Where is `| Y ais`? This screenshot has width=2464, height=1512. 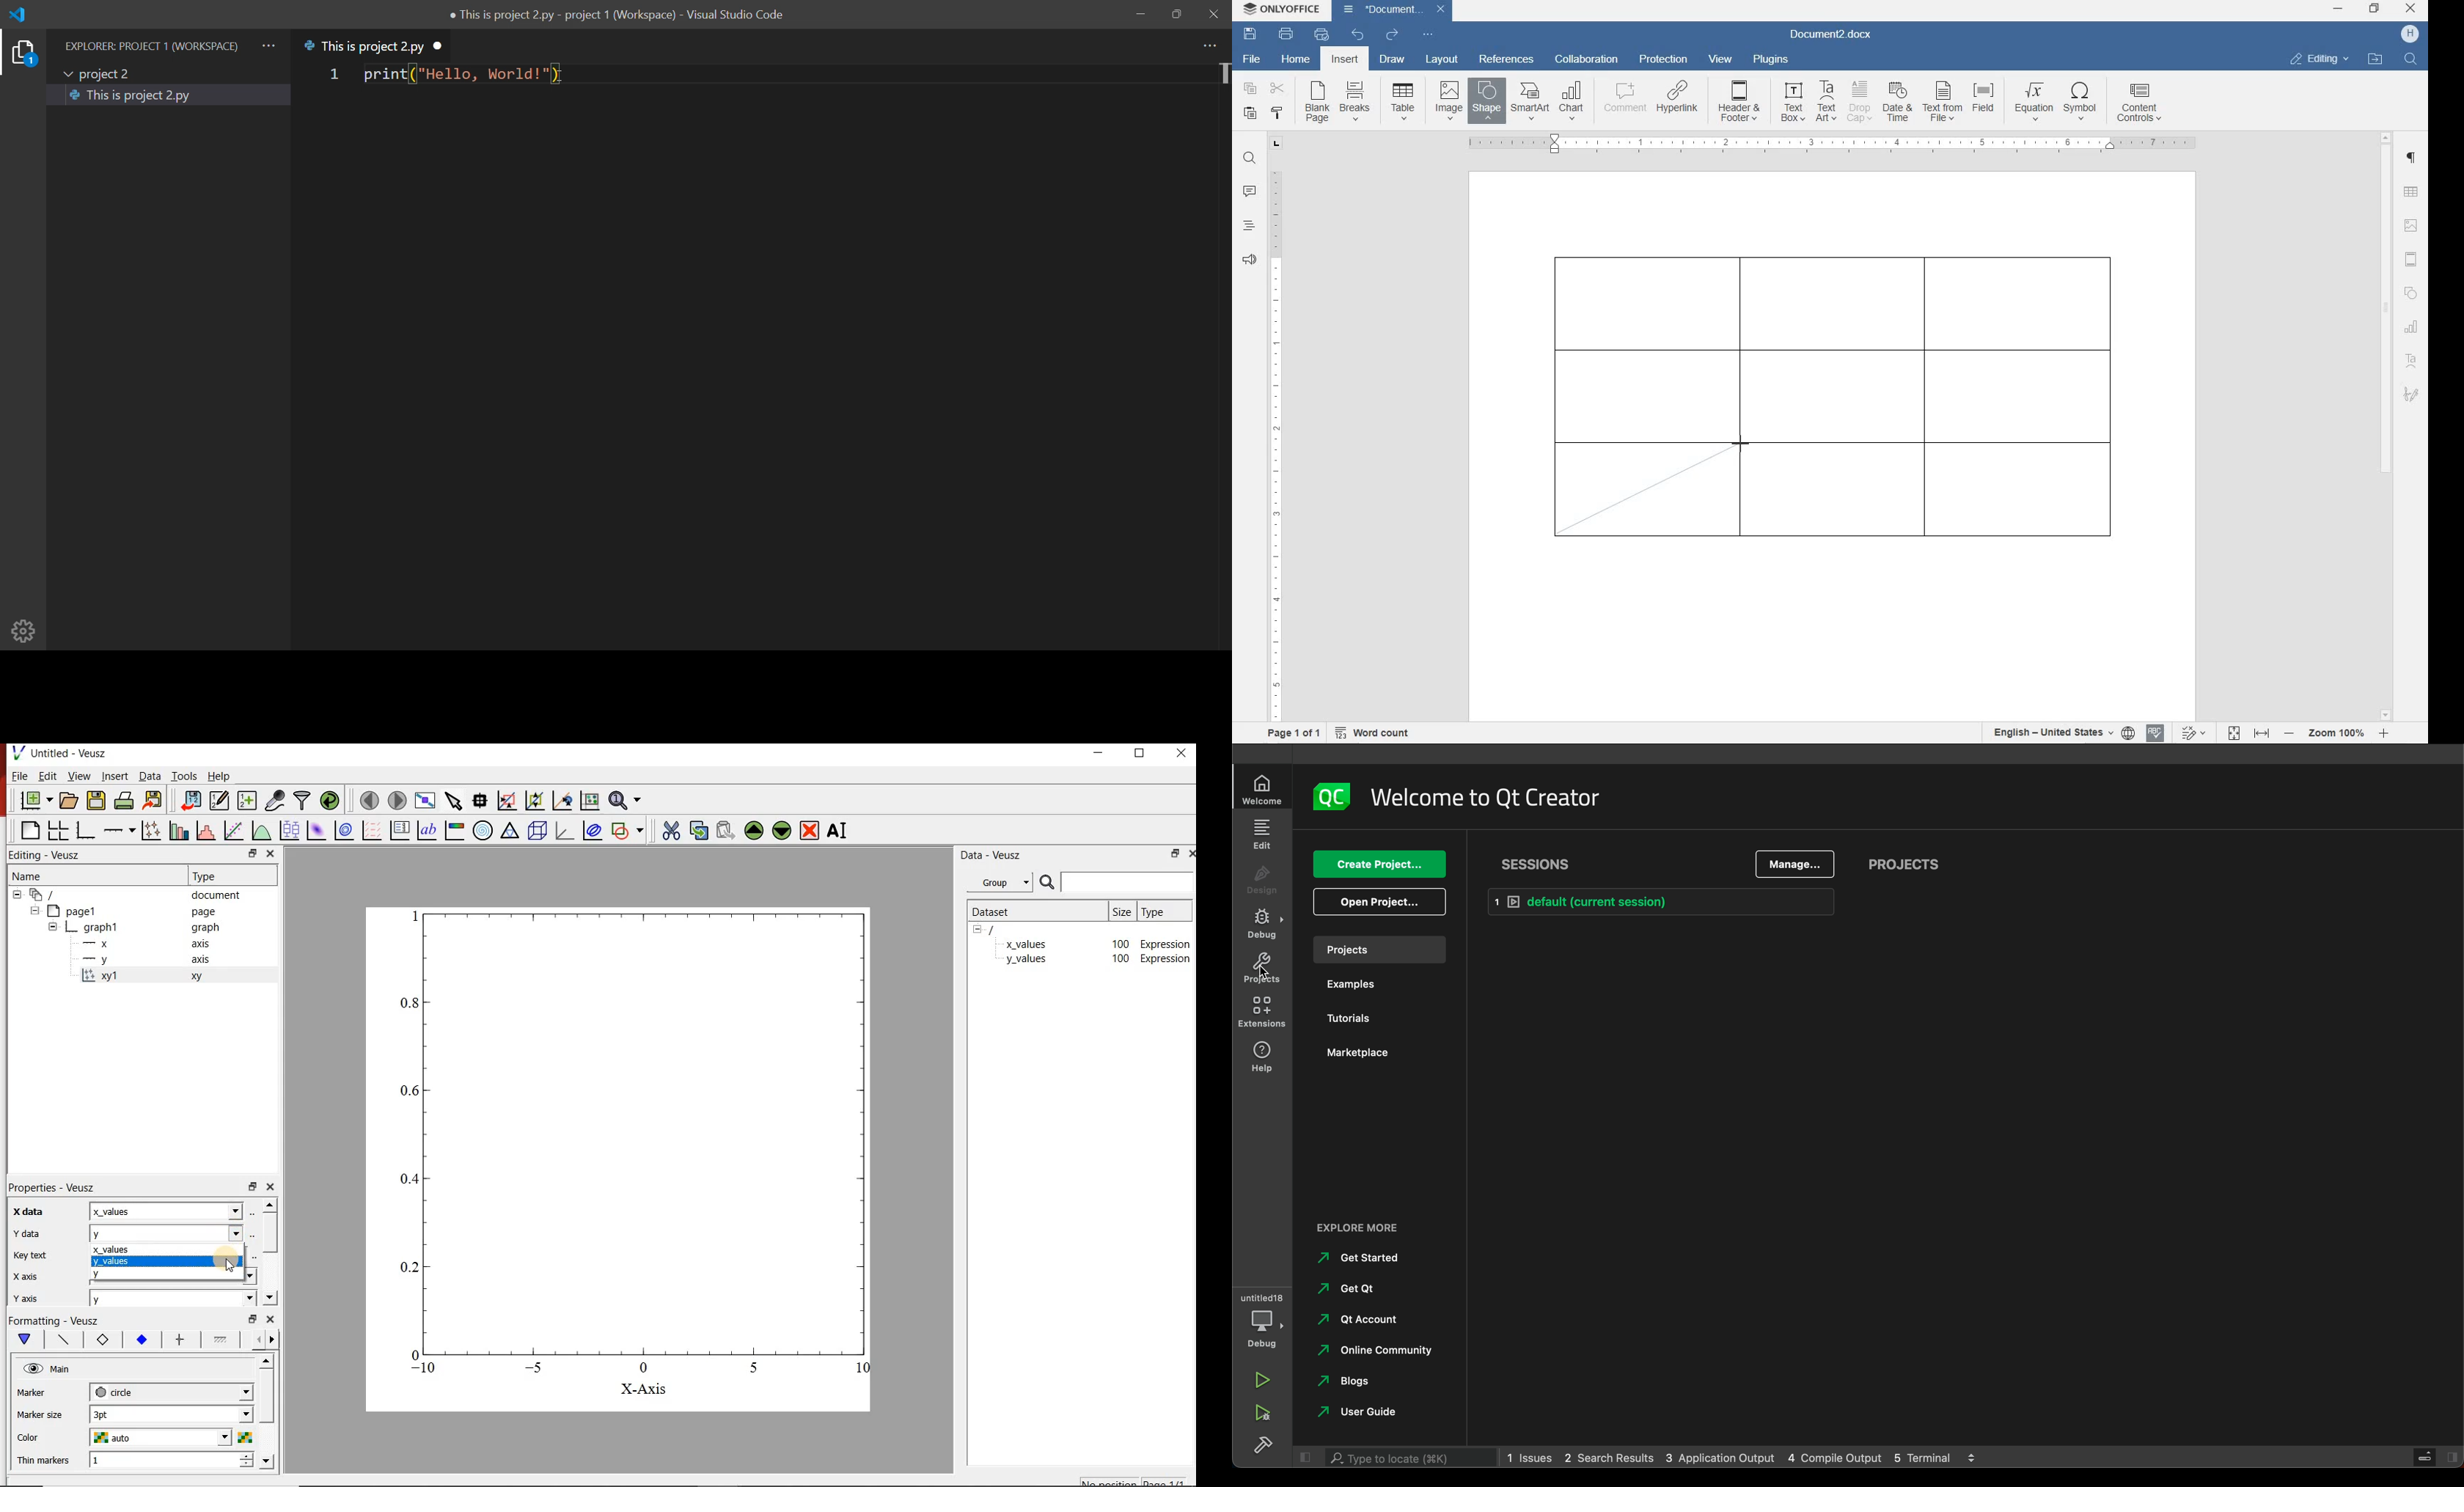
| Y ais is located at coordinates (31, 1299).